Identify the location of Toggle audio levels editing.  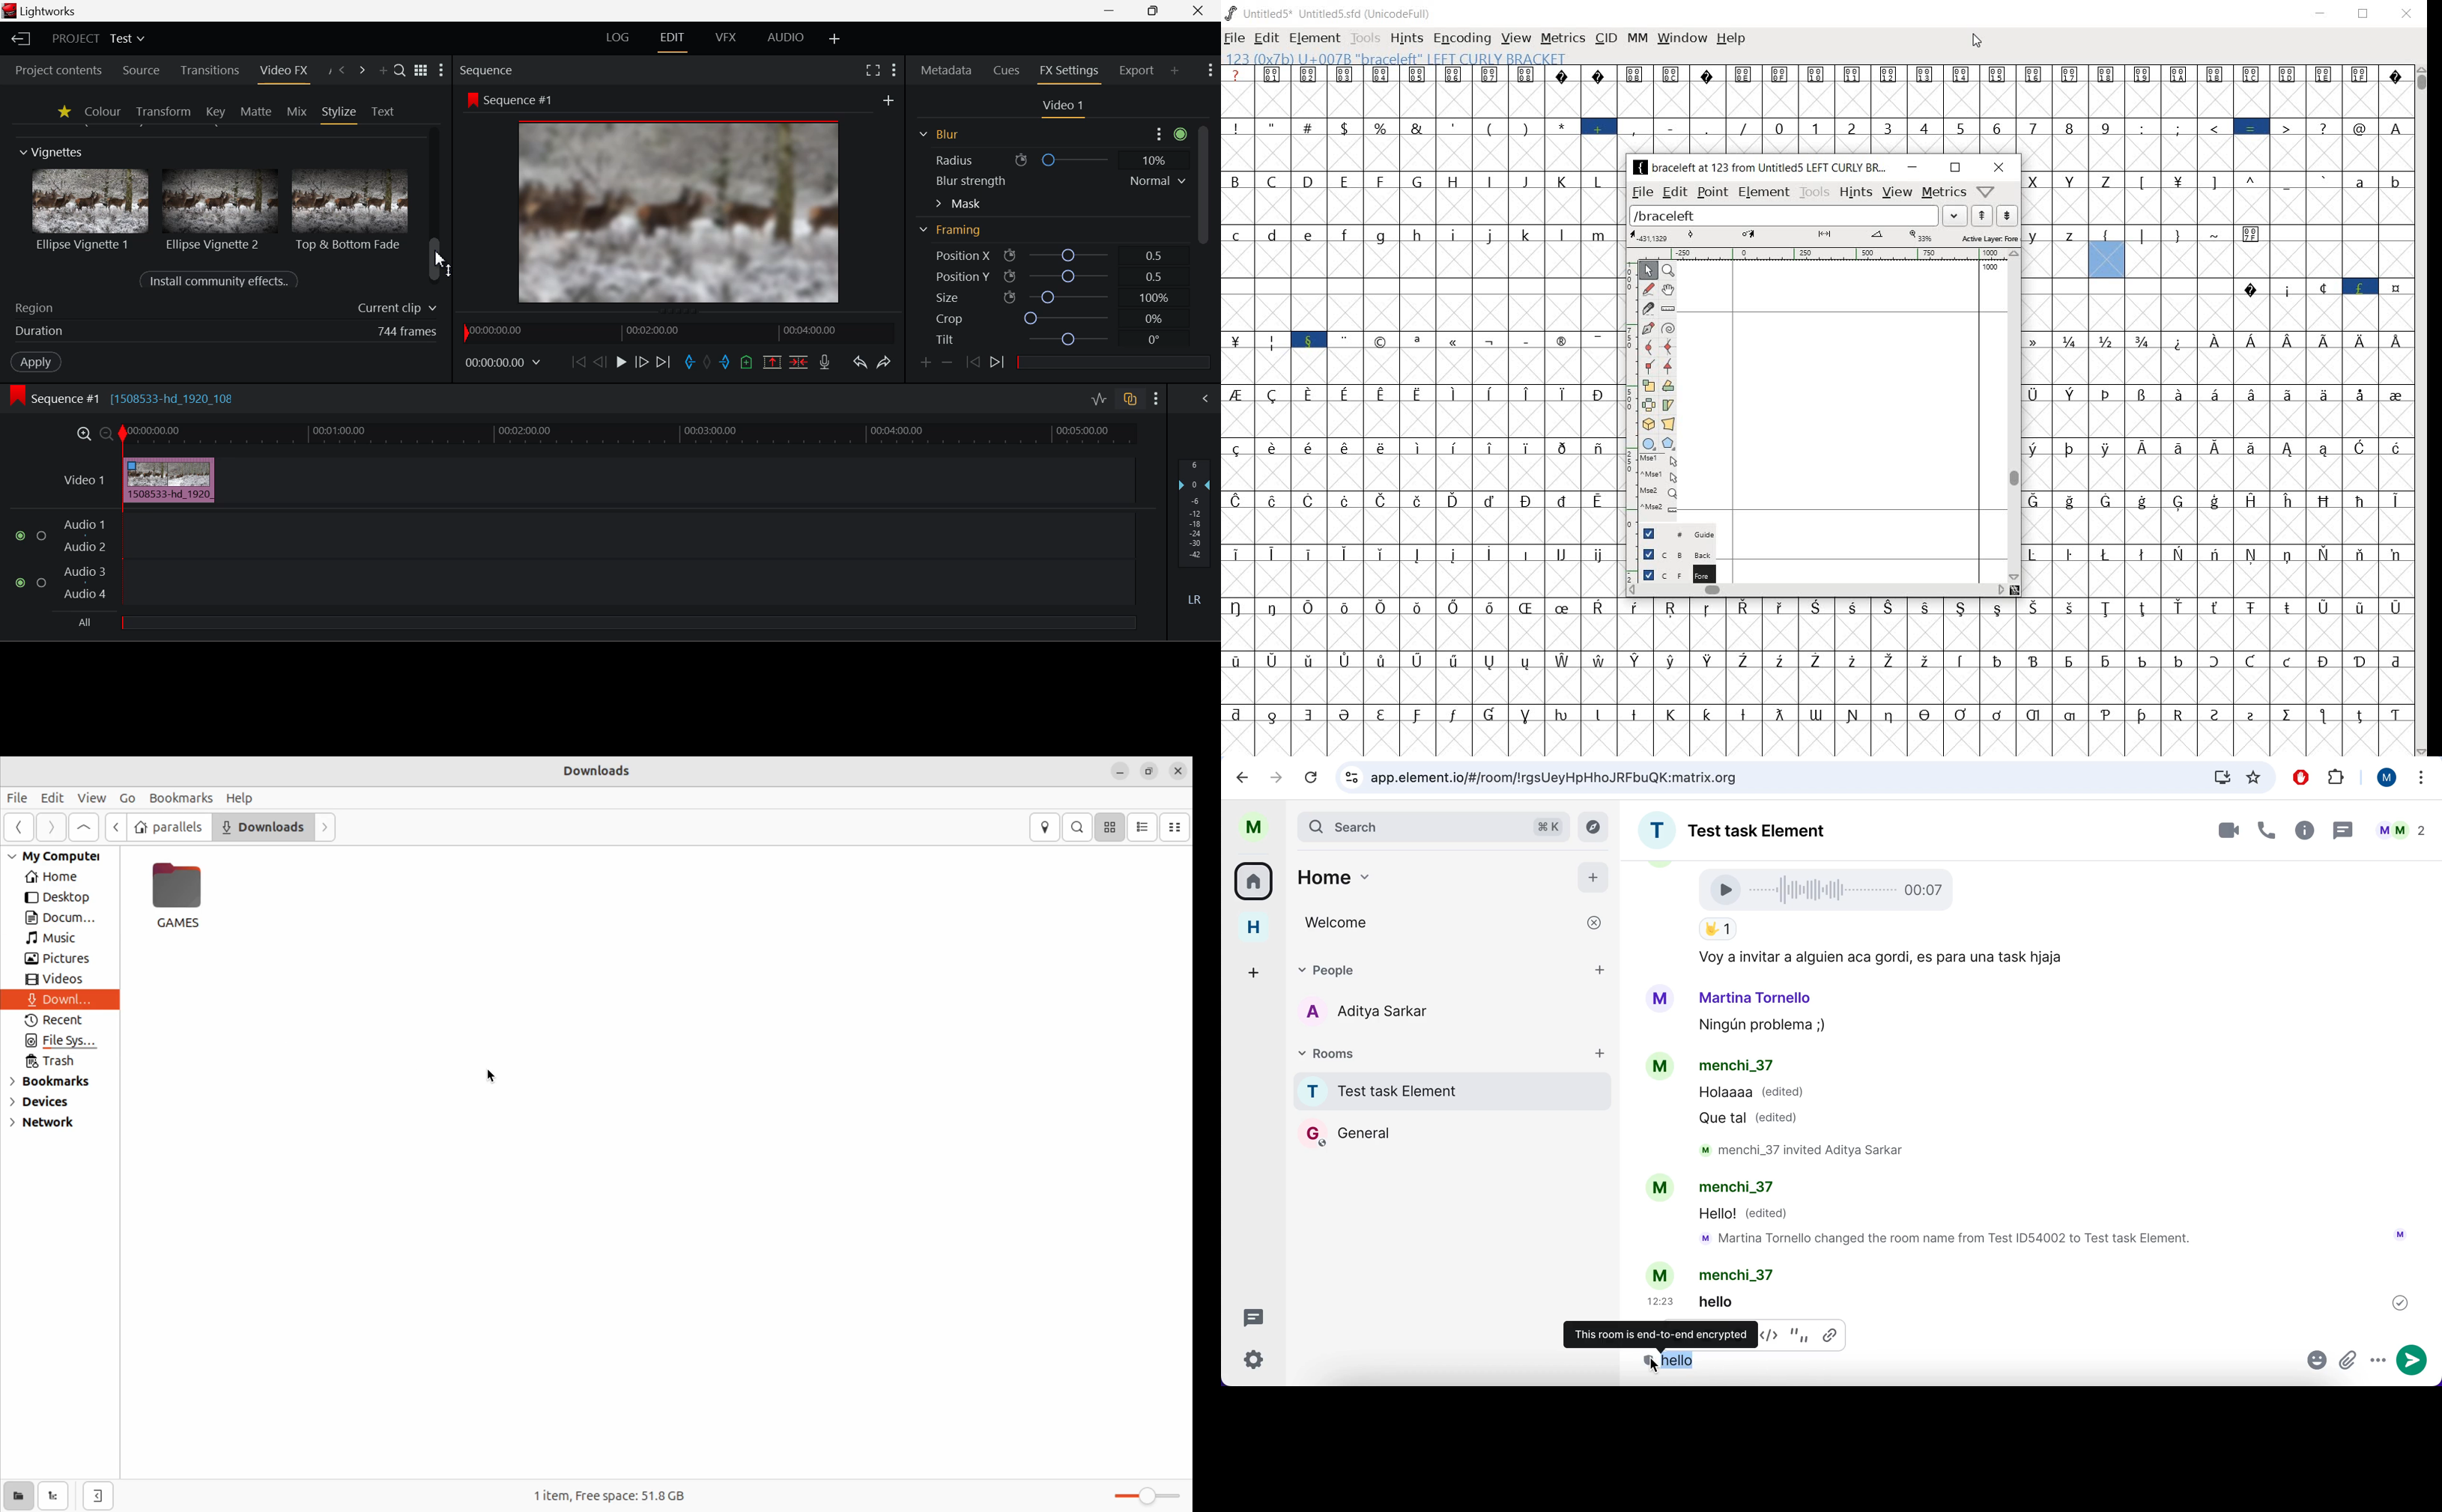
(1098, 398).